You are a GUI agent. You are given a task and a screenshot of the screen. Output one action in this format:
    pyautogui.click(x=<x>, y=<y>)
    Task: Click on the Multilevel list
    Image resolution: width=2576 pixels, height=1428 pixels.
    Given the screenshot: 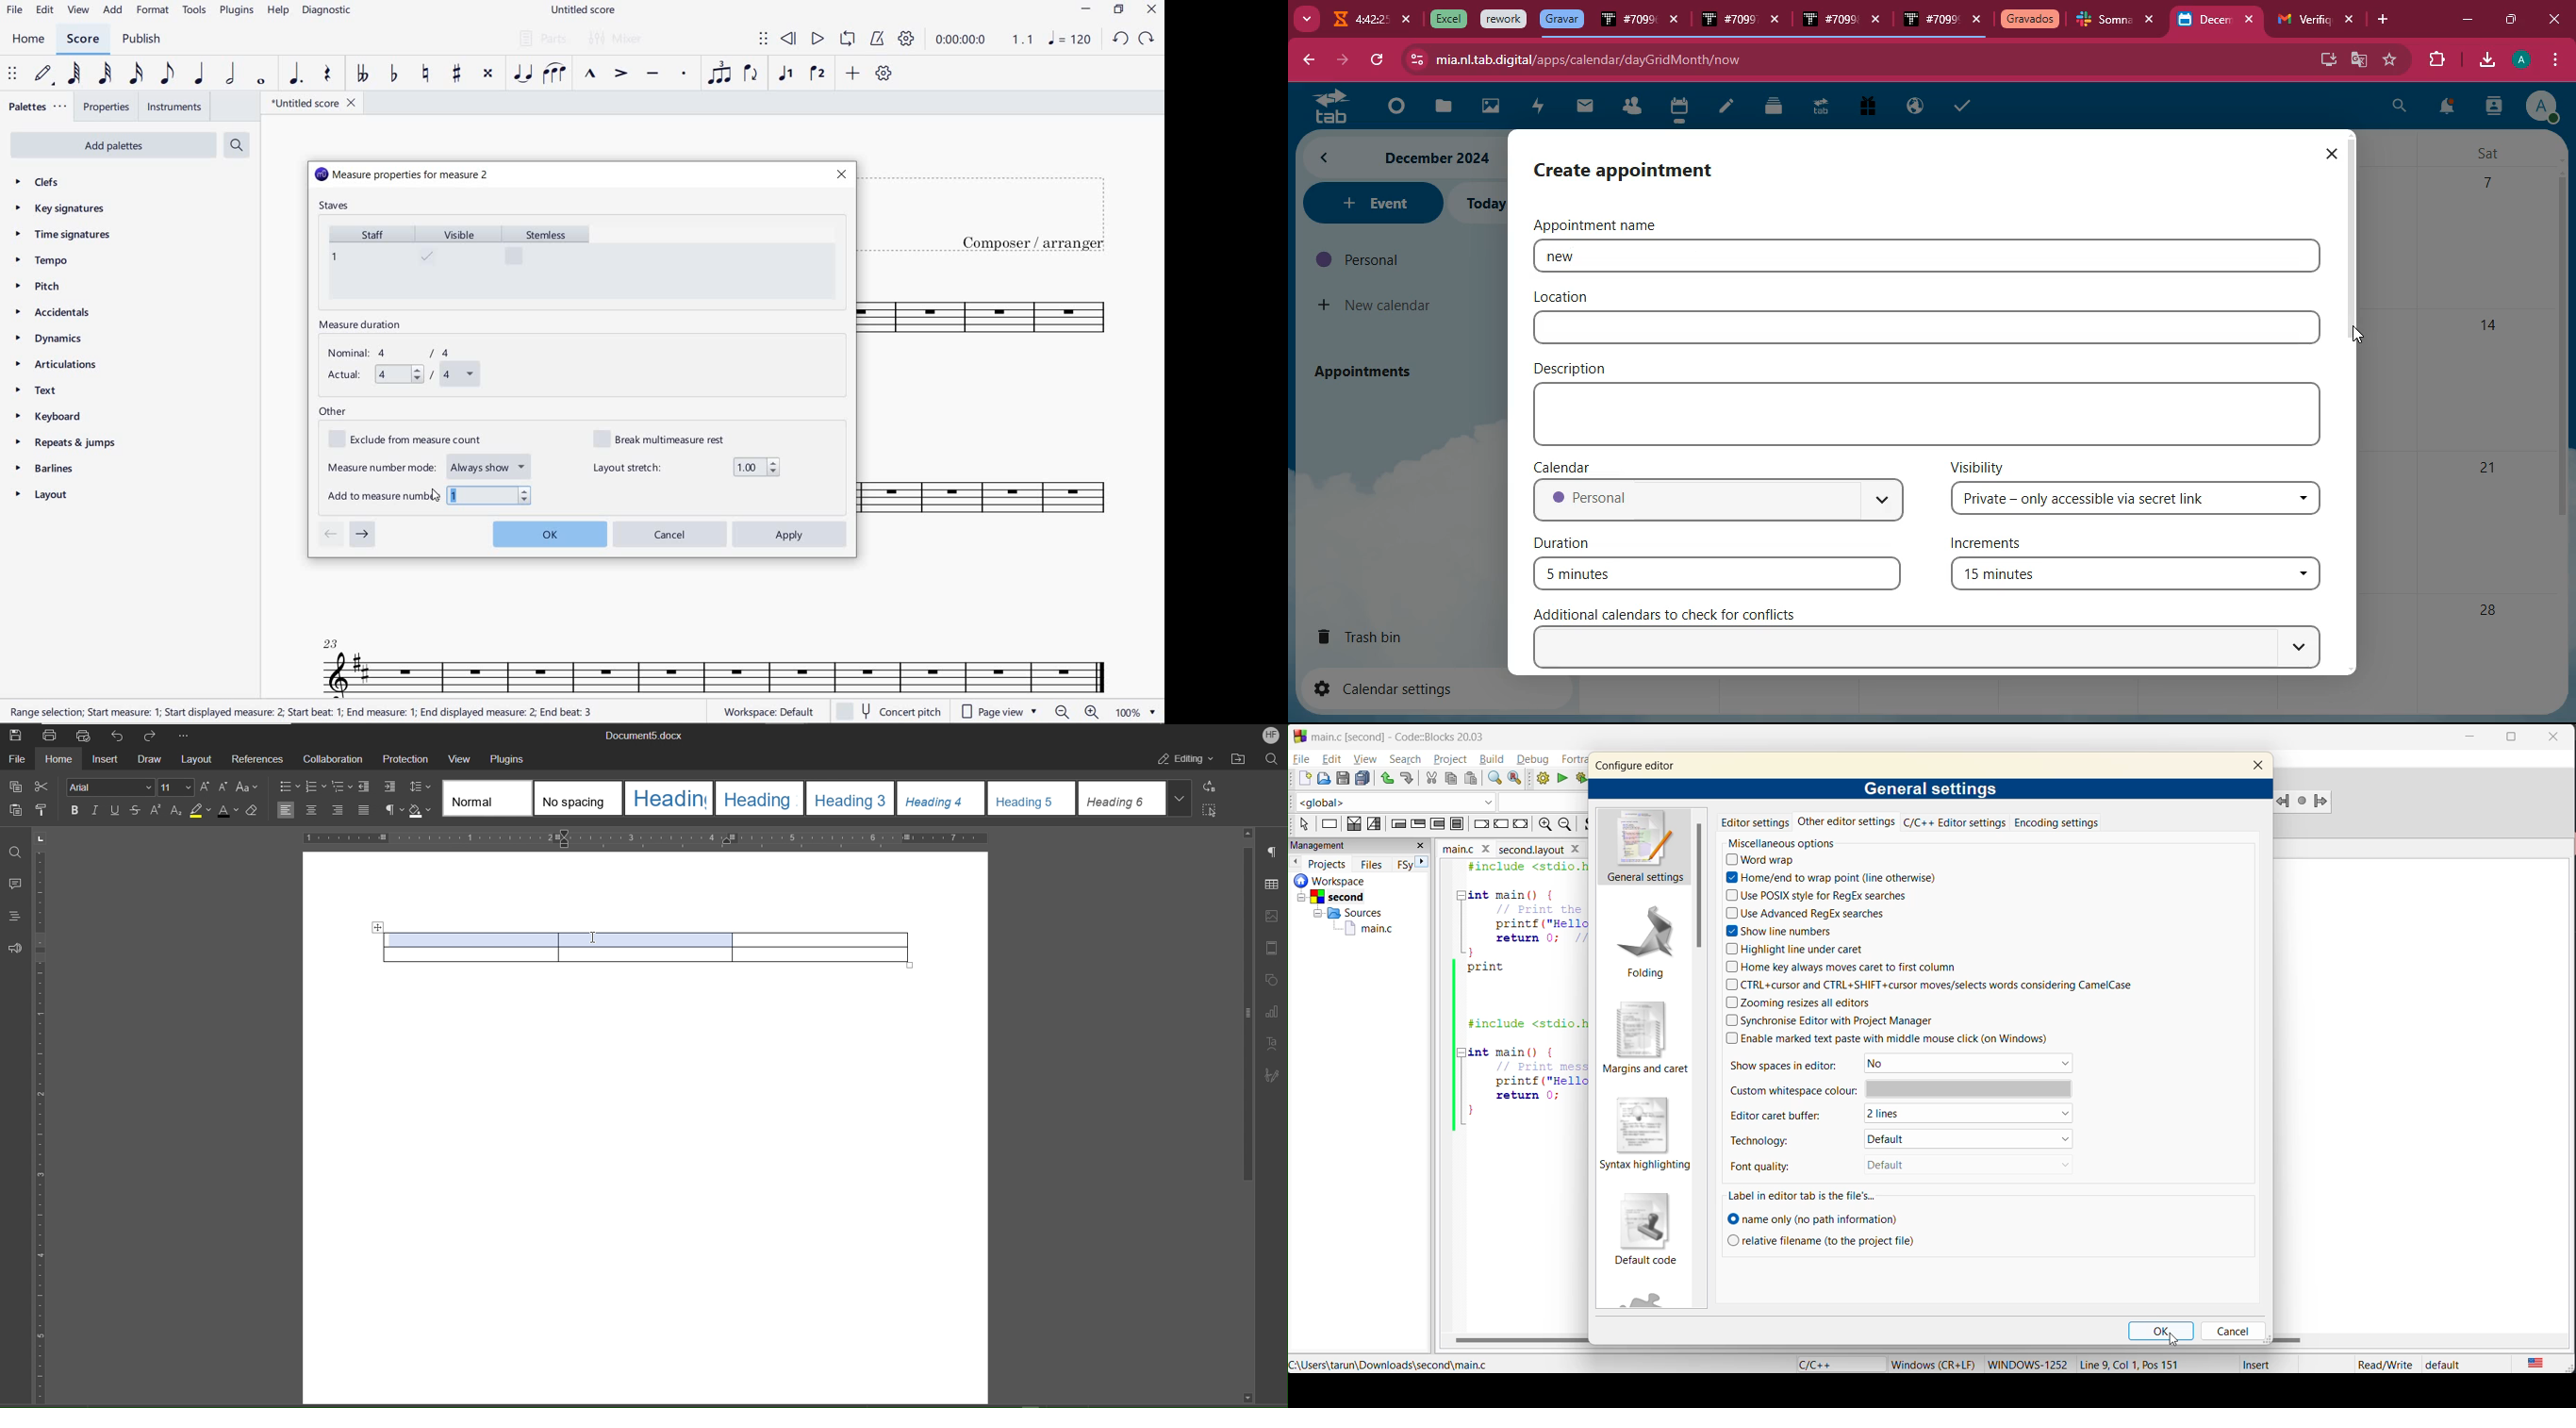 What is the action you would take?
    pyautogui.click(x=342, y=787)
    